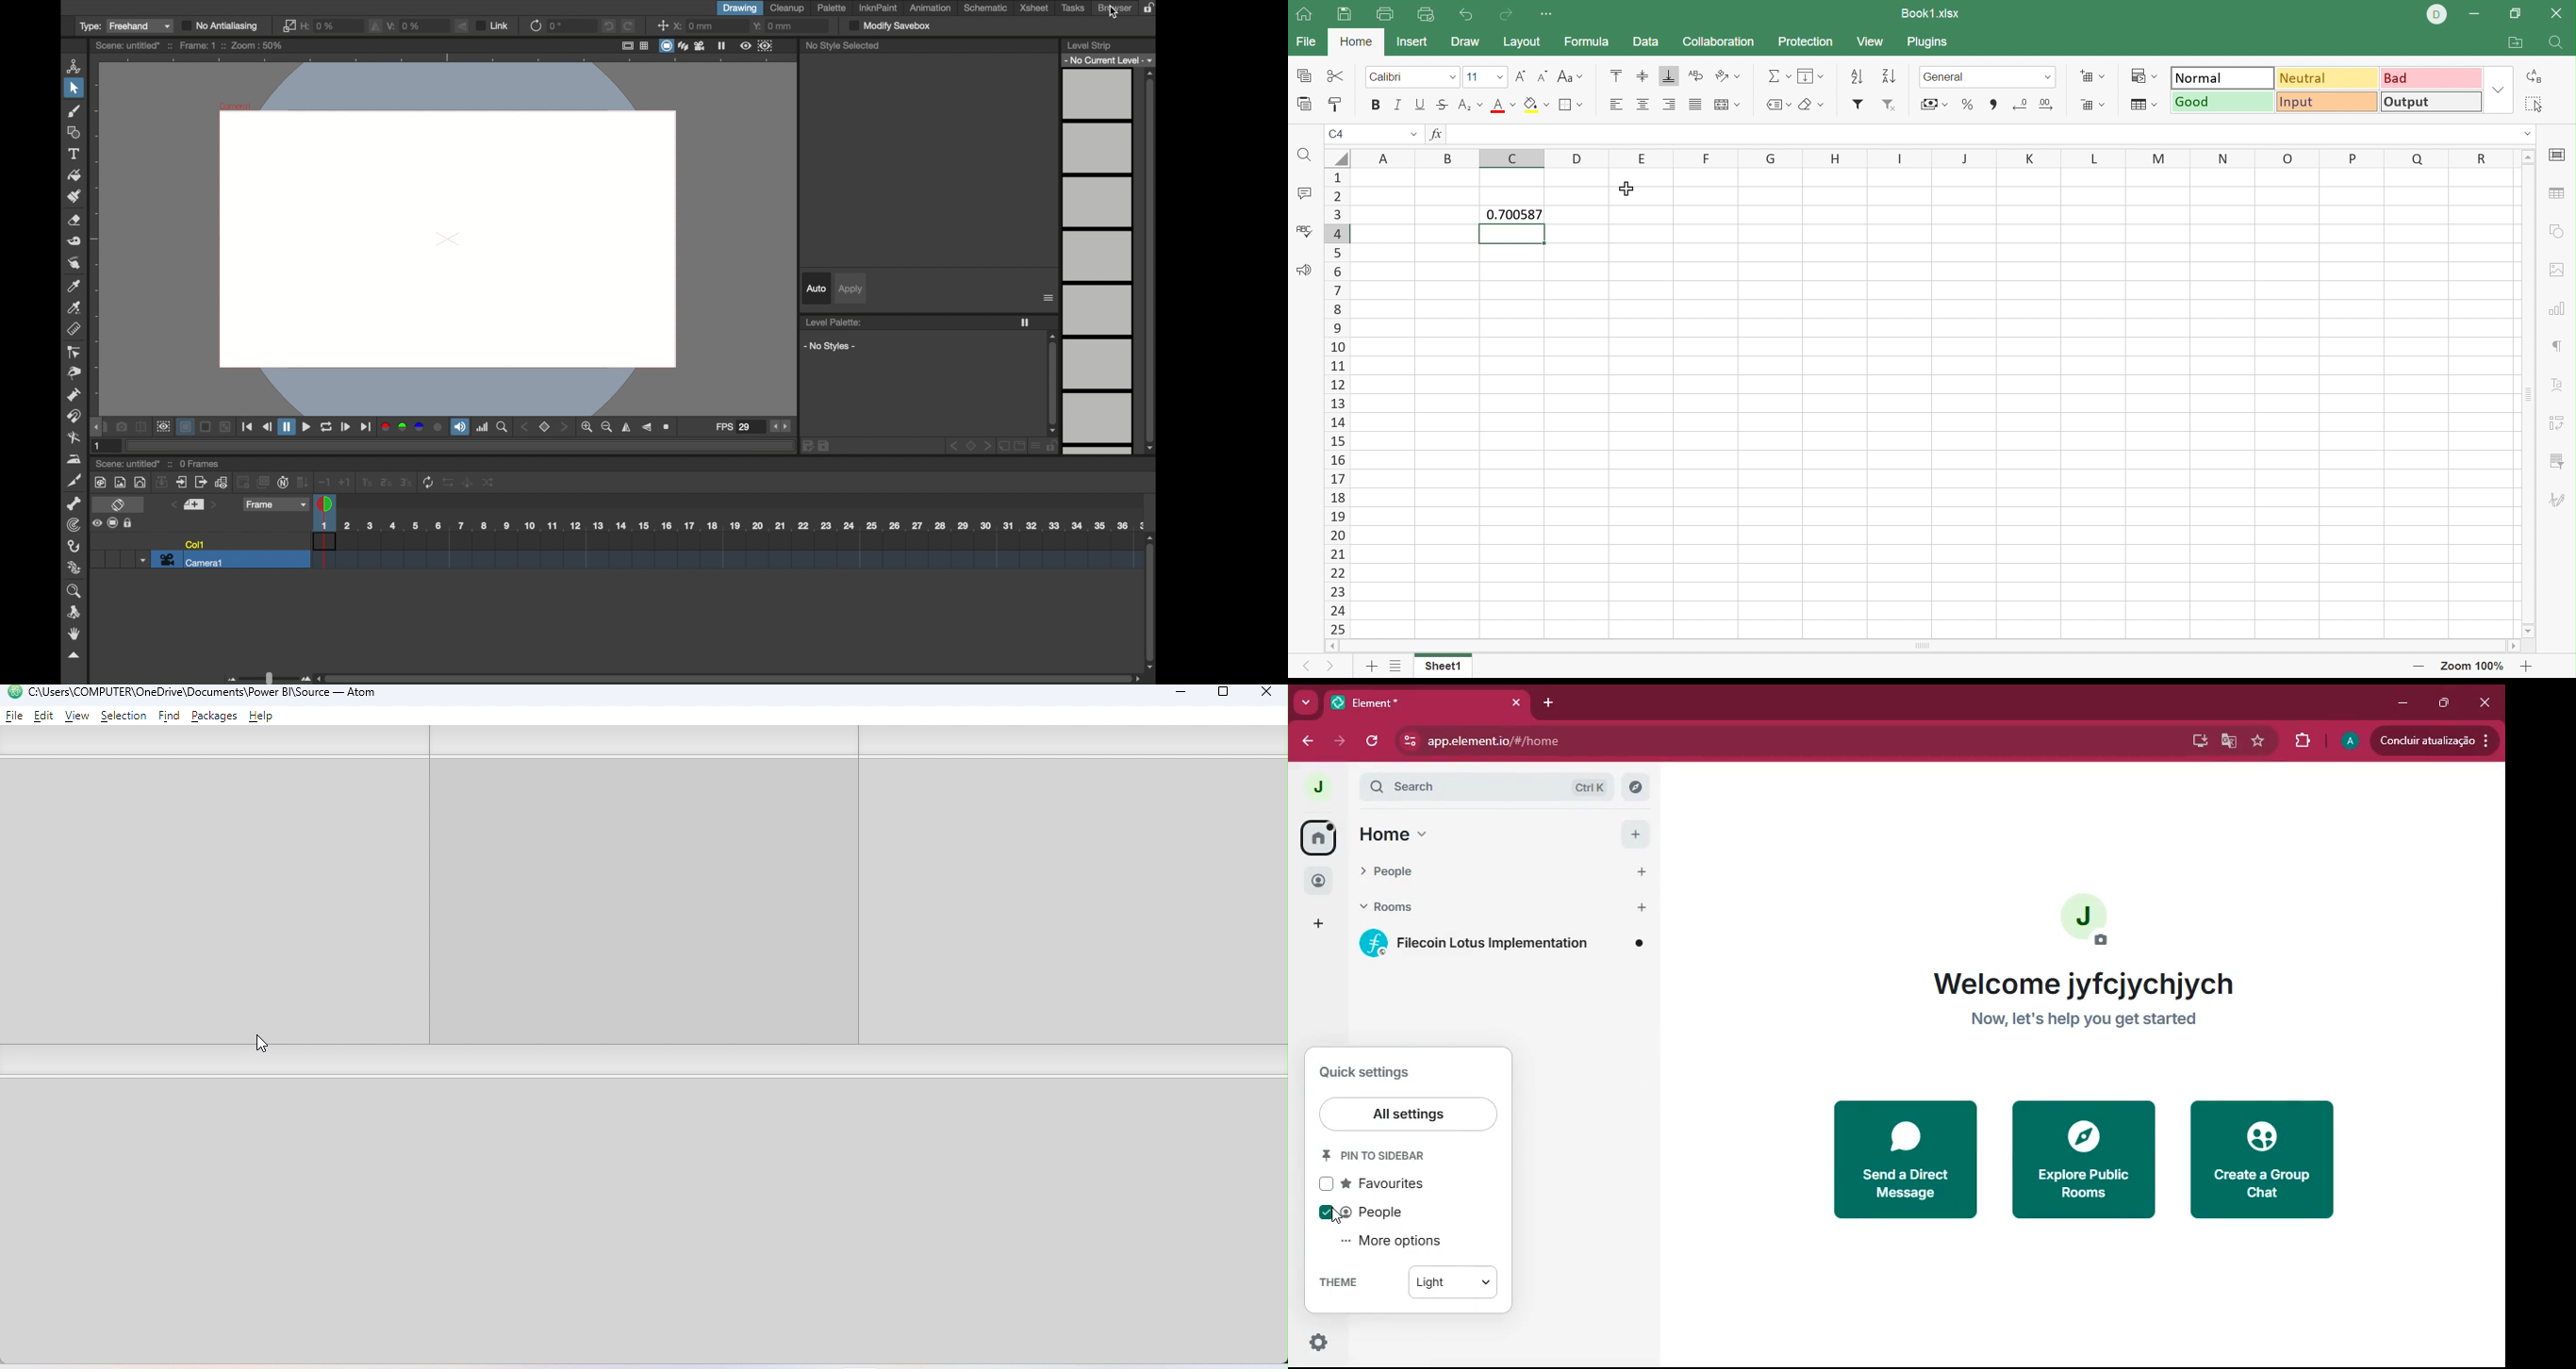 This screenshot has width=2576, height=1372. What do you see at coordinates (1384, 1071) in the screenshot?
I see `quick settings` at bounding box center [1384, 1071].